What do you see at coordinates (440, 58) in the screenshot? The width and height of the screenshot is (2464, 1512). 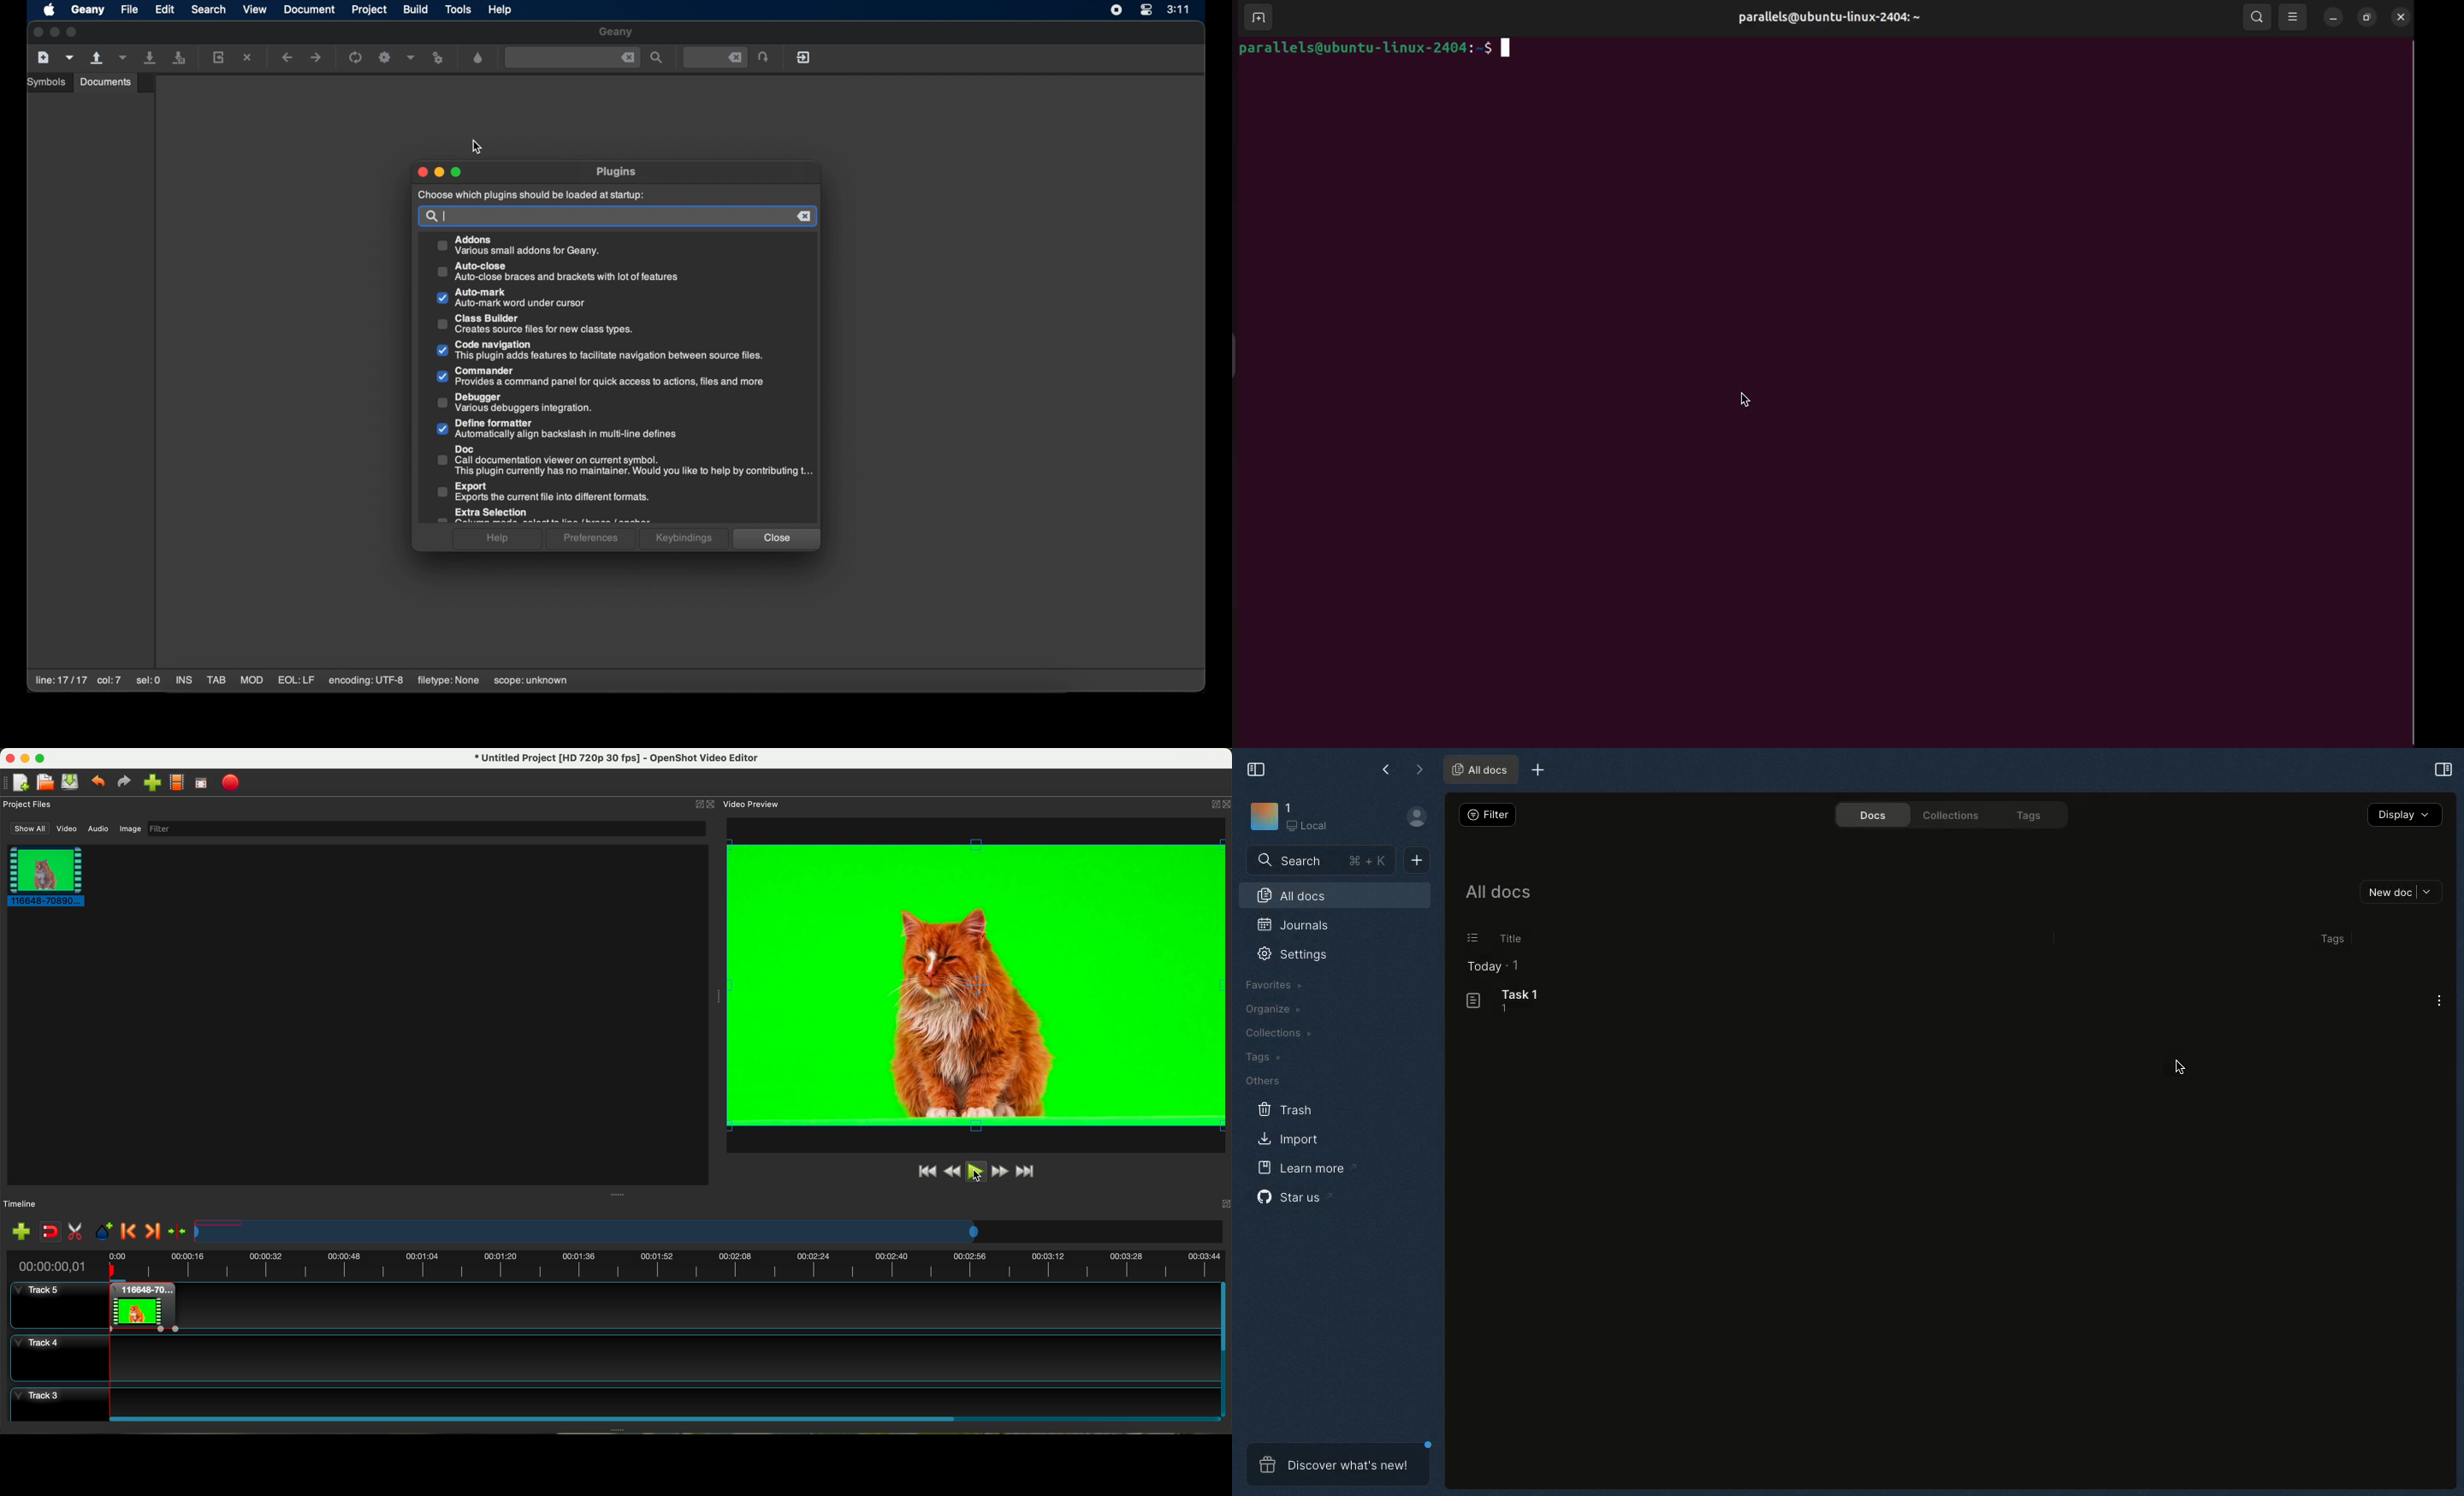 I see `run or view the current file file` at bounding box center [440, 58].